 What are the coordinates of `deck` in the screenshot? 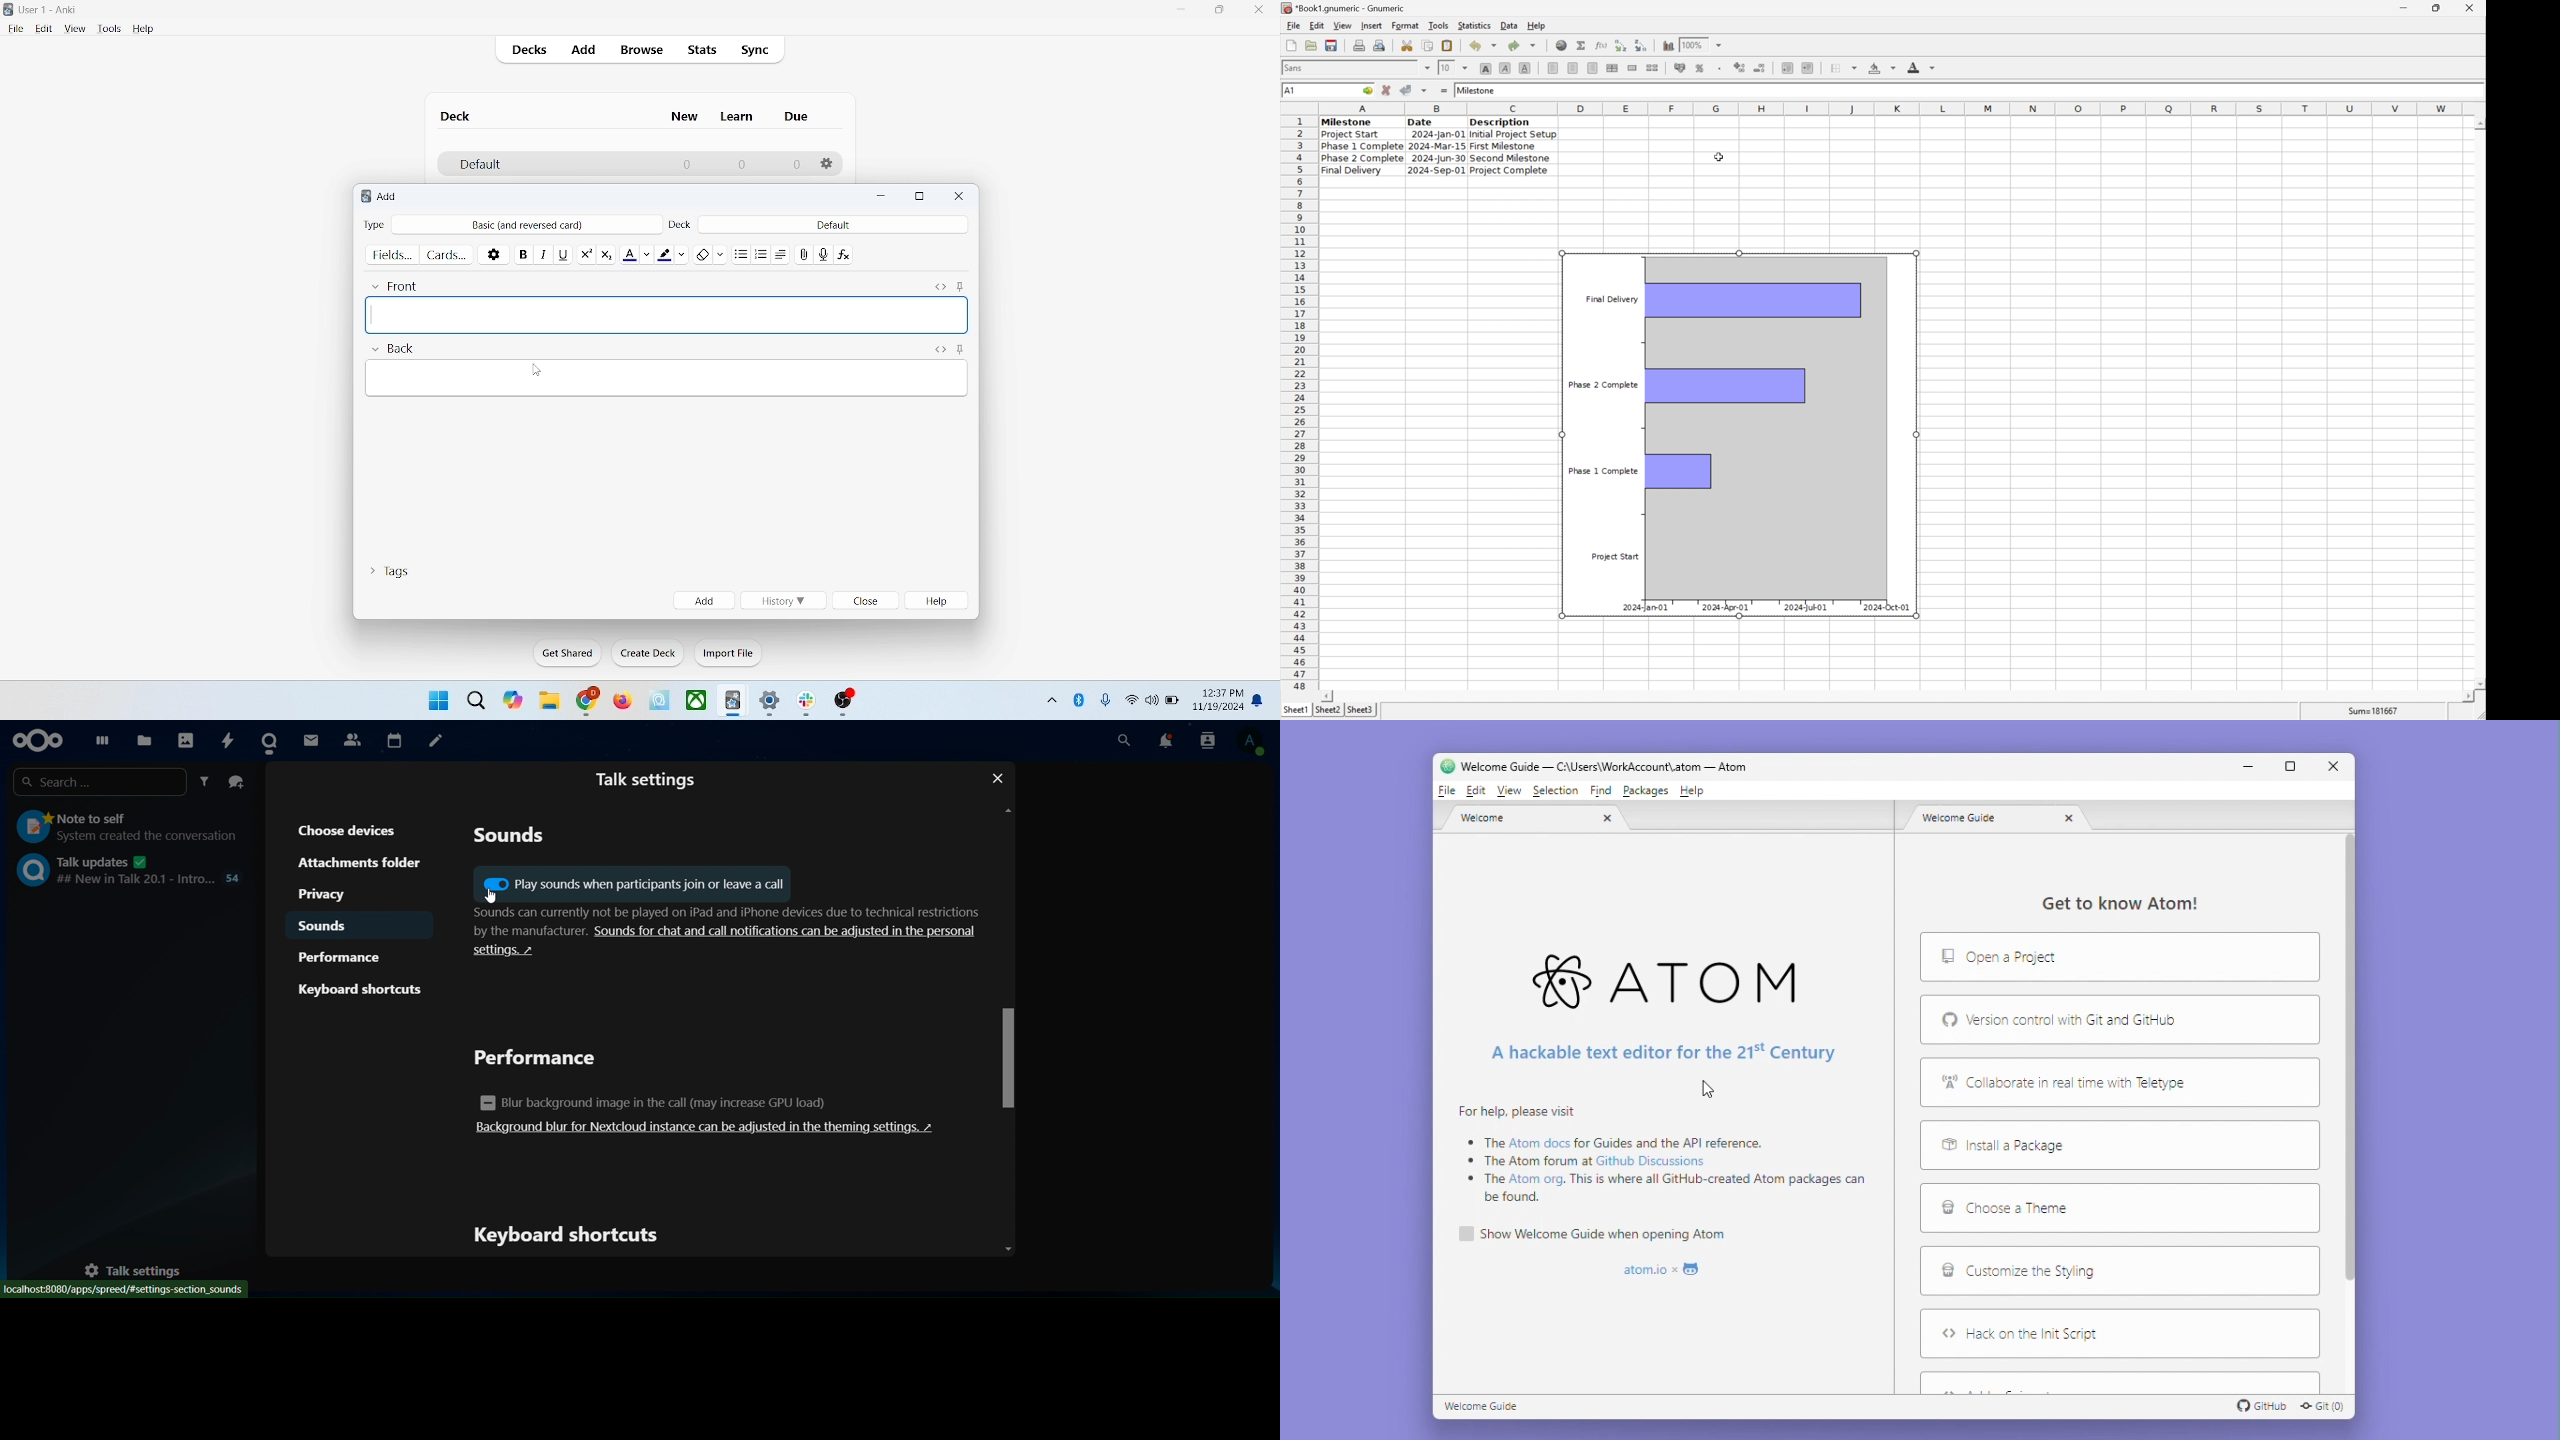 It's located at (458, 116).